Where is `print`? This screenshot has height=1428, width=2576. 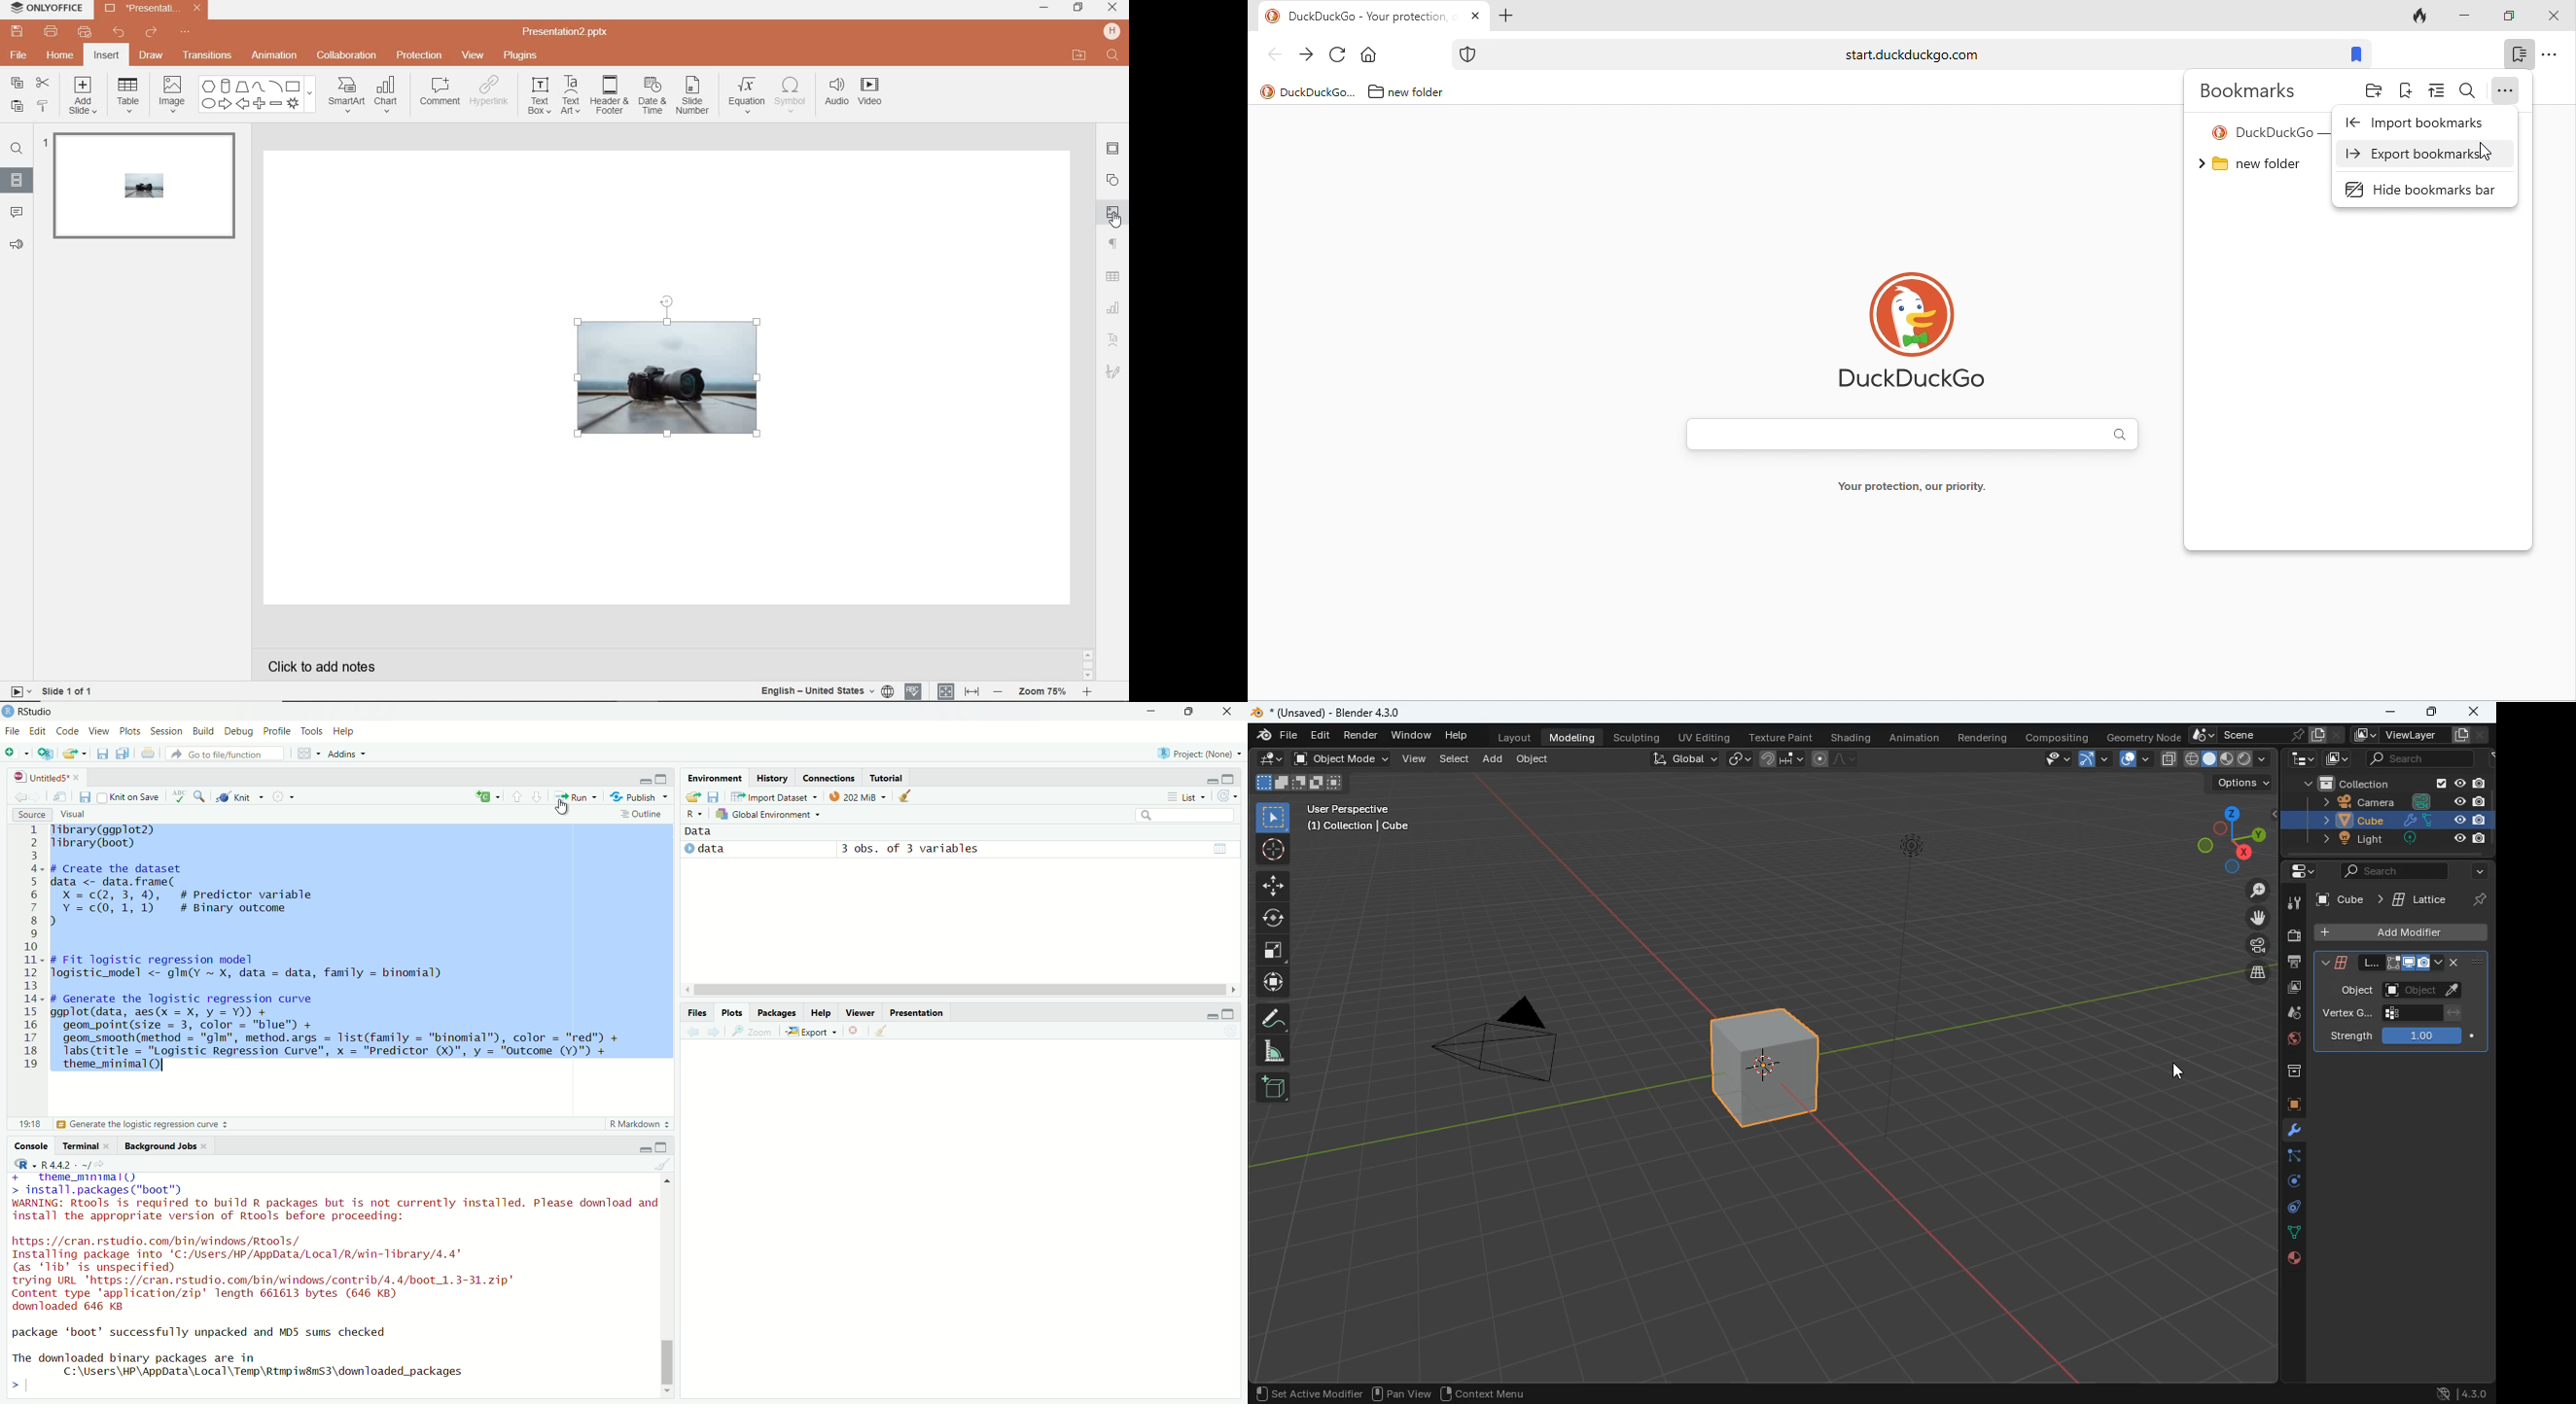
print is located at coordinates (2292, 963).